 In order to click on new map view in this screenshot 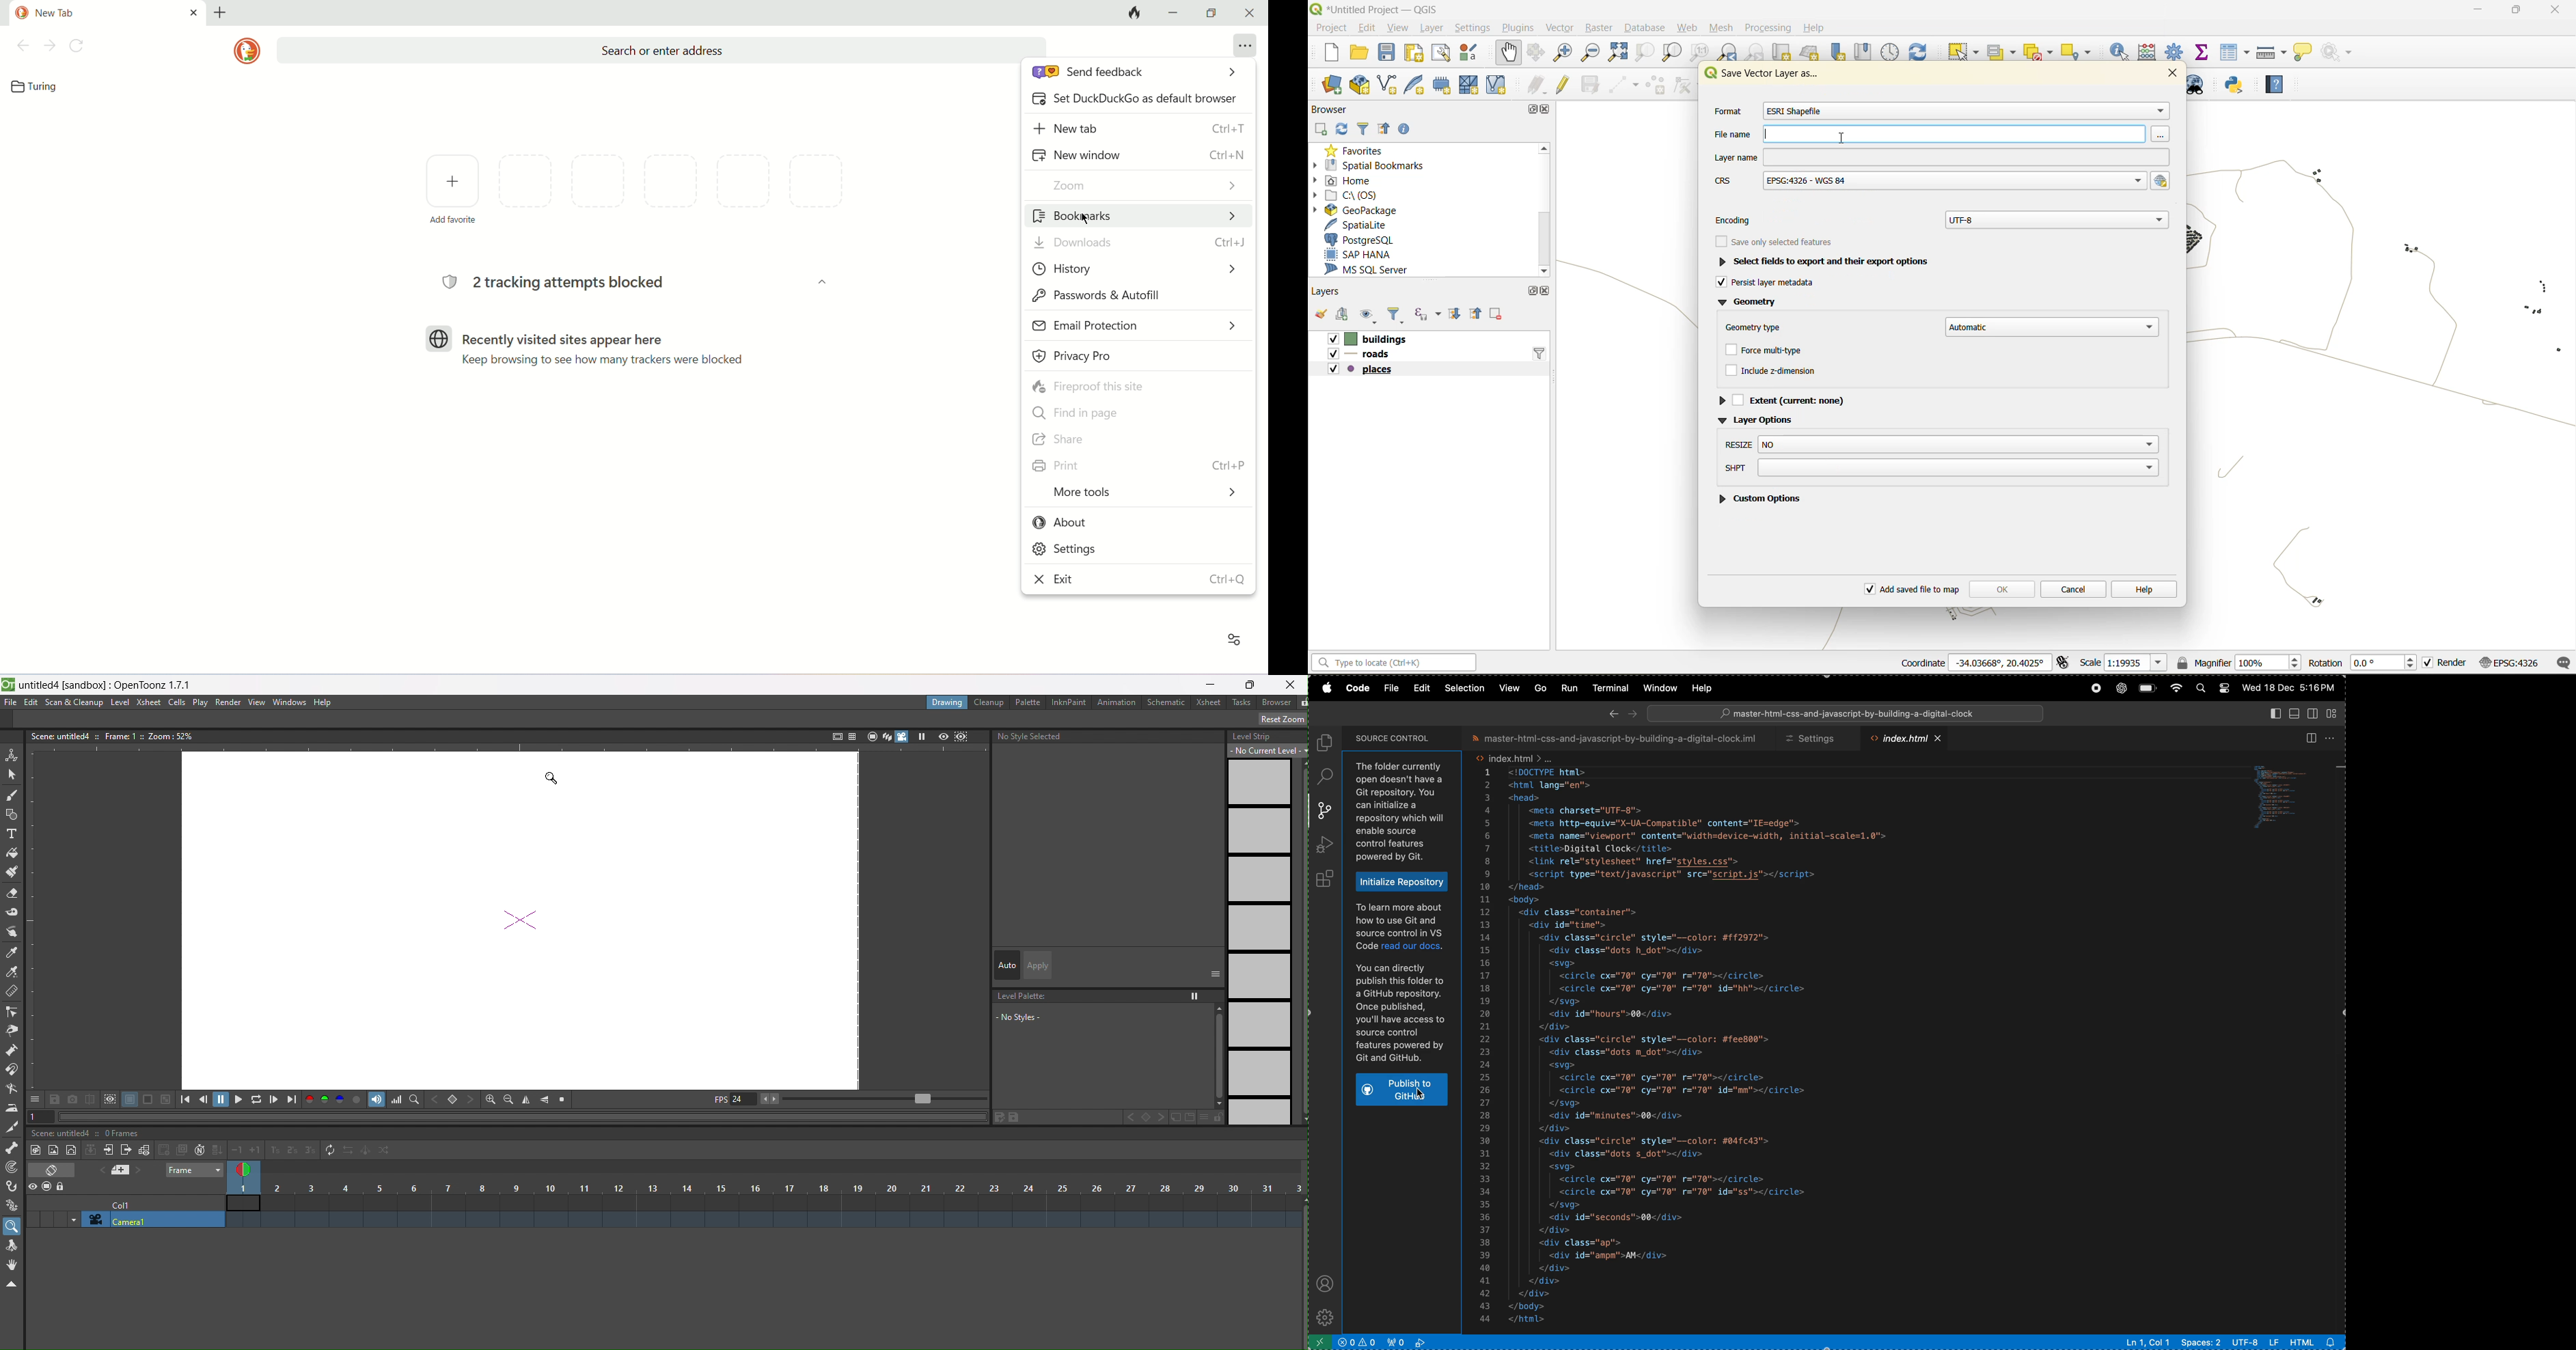, I will do `click(1783, 53)`.